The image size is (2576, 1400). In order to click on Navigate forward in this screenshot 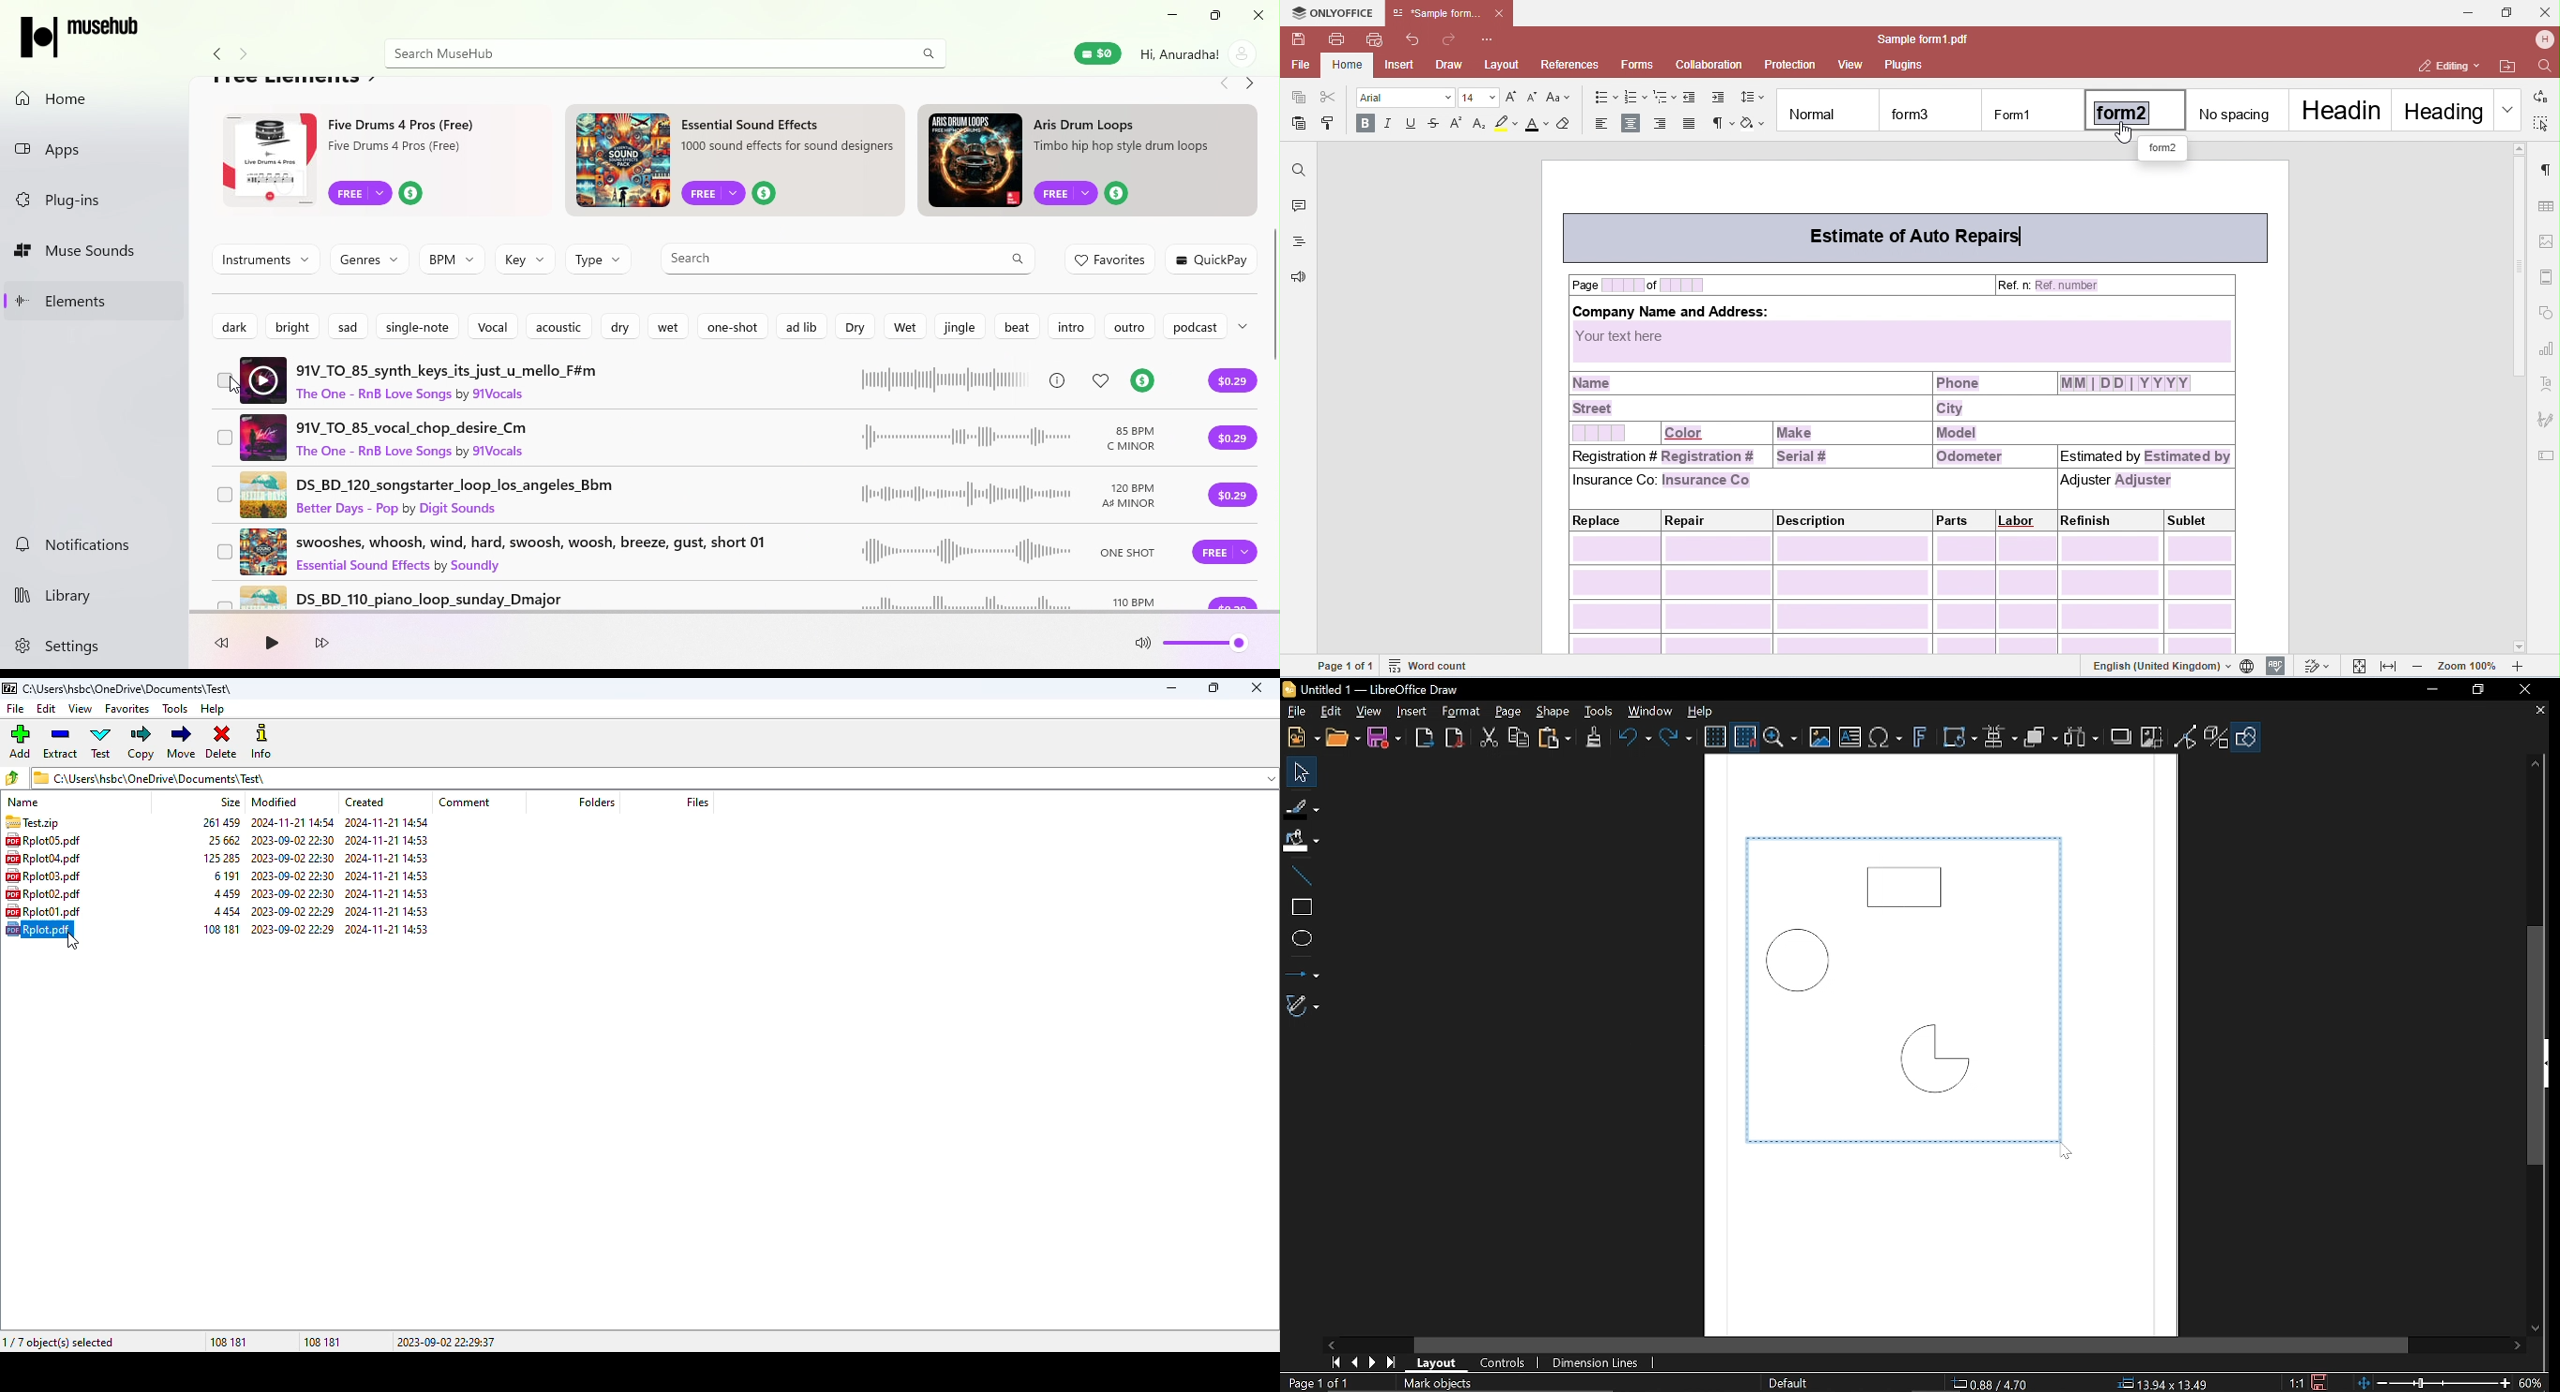, I will do `click(248, 55)`.